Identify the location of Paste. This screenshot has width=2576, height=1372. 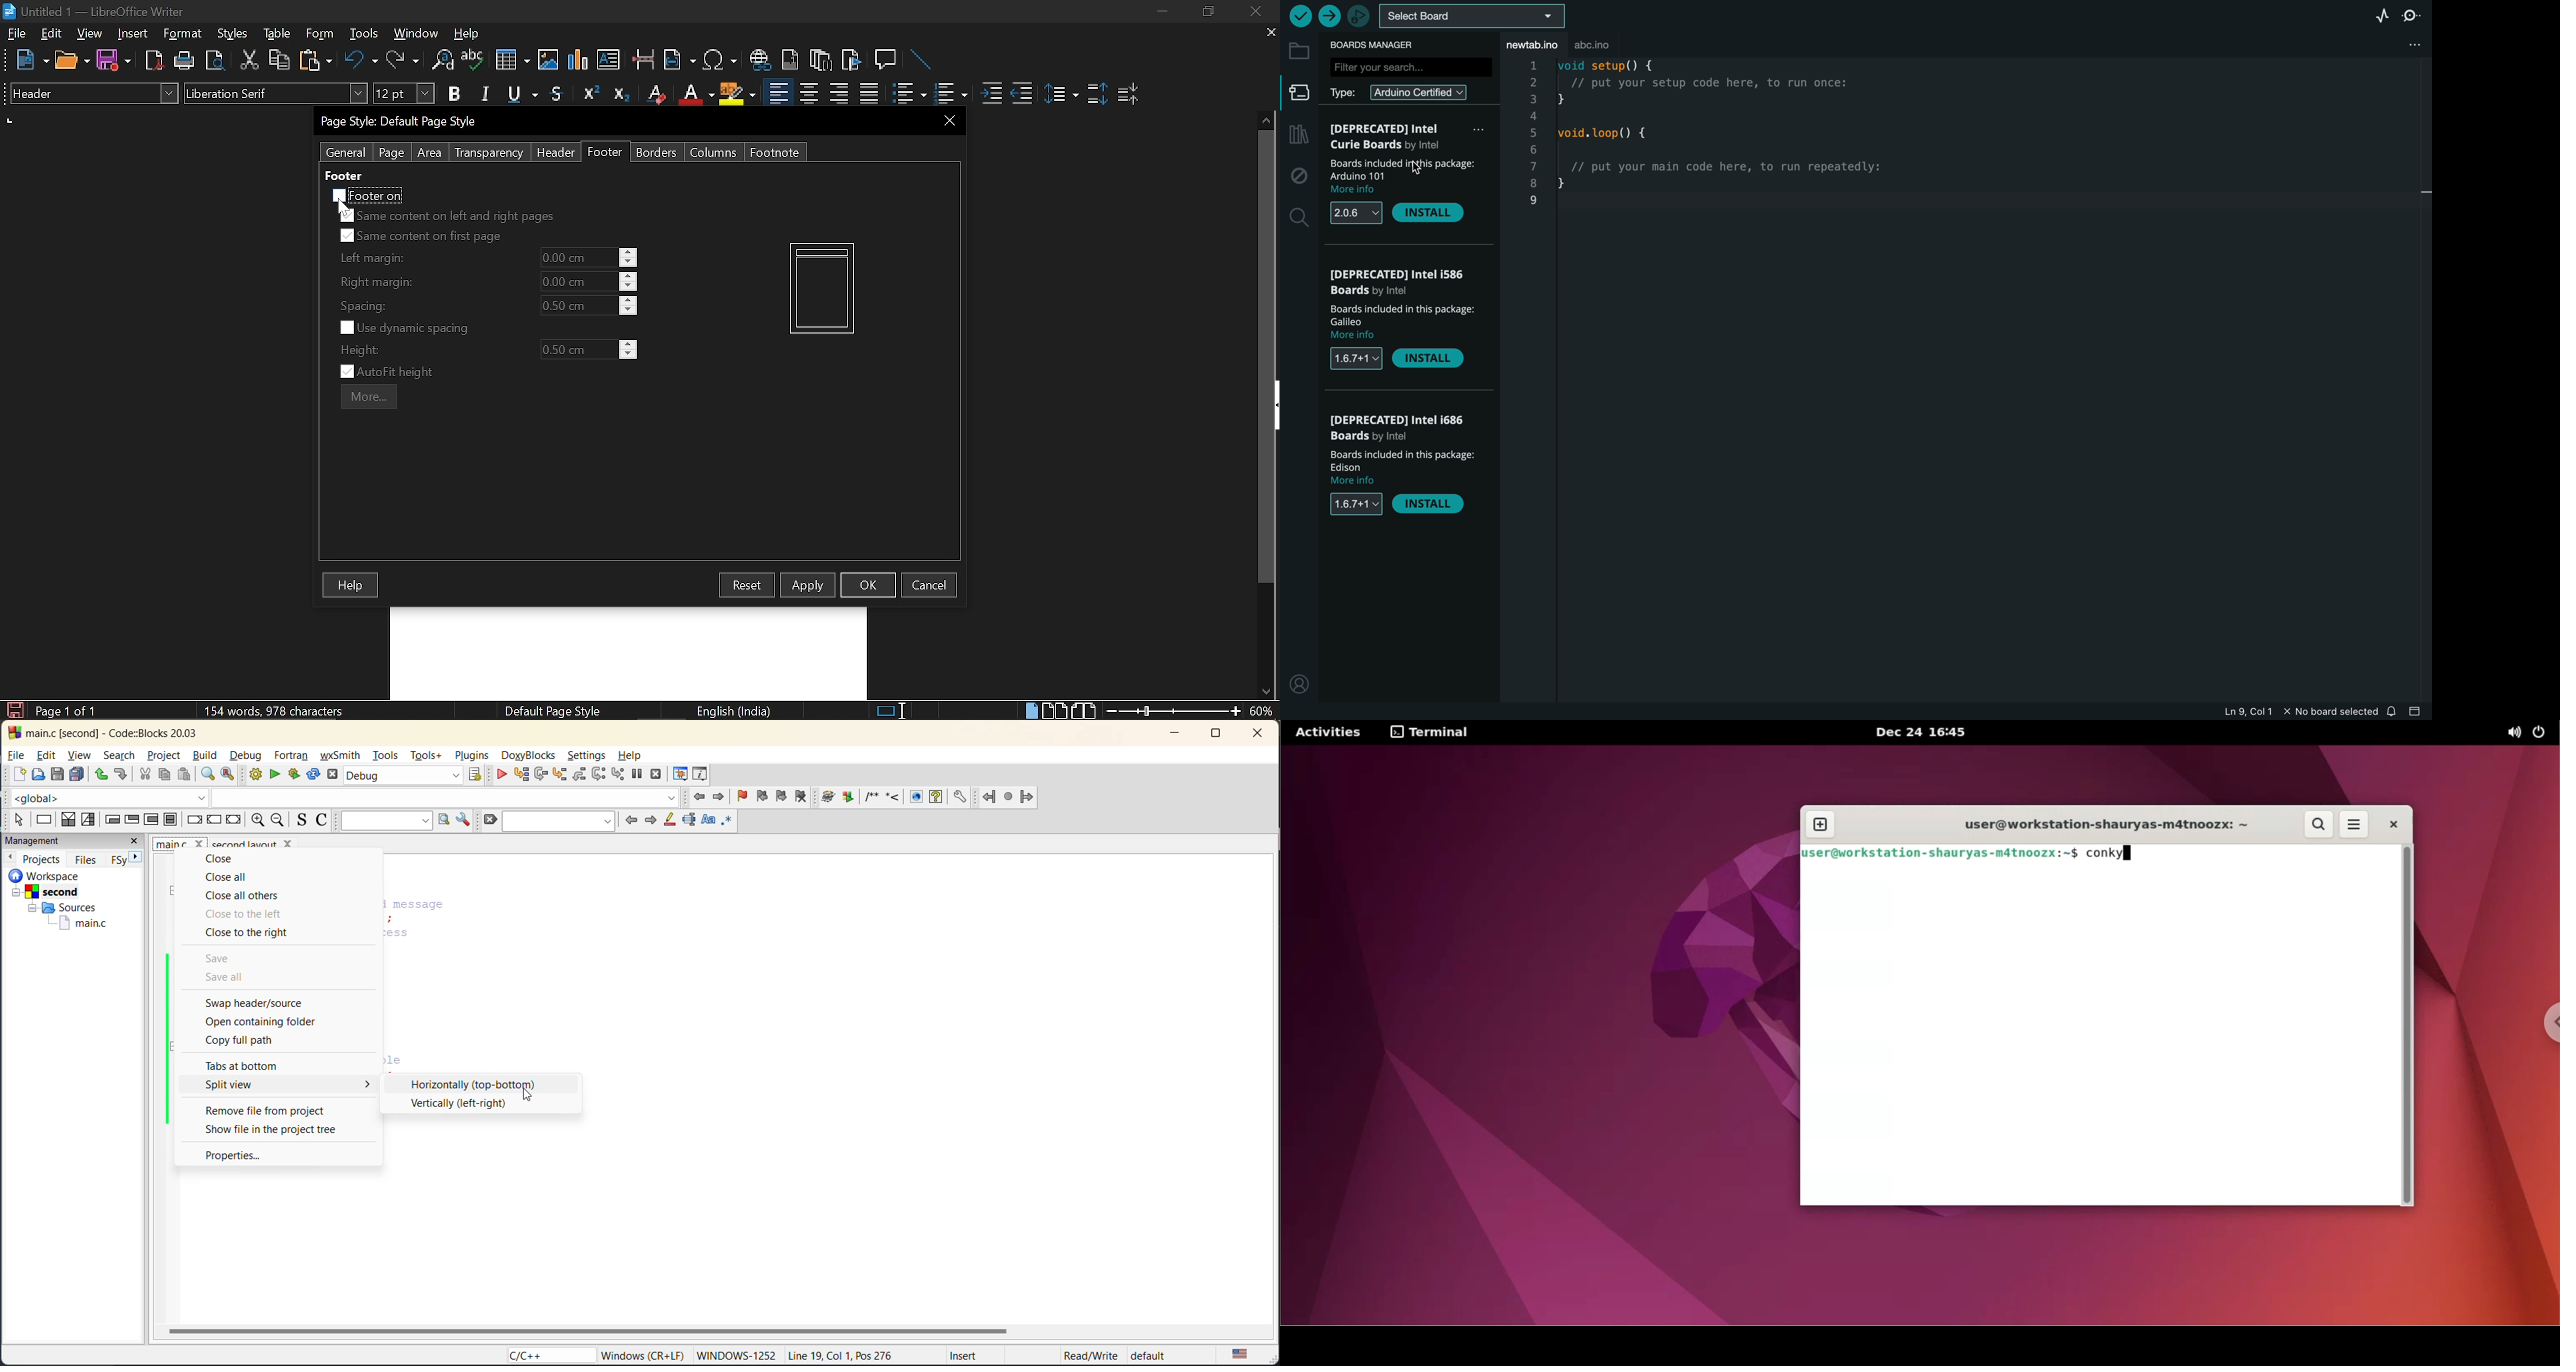
(314, 59).